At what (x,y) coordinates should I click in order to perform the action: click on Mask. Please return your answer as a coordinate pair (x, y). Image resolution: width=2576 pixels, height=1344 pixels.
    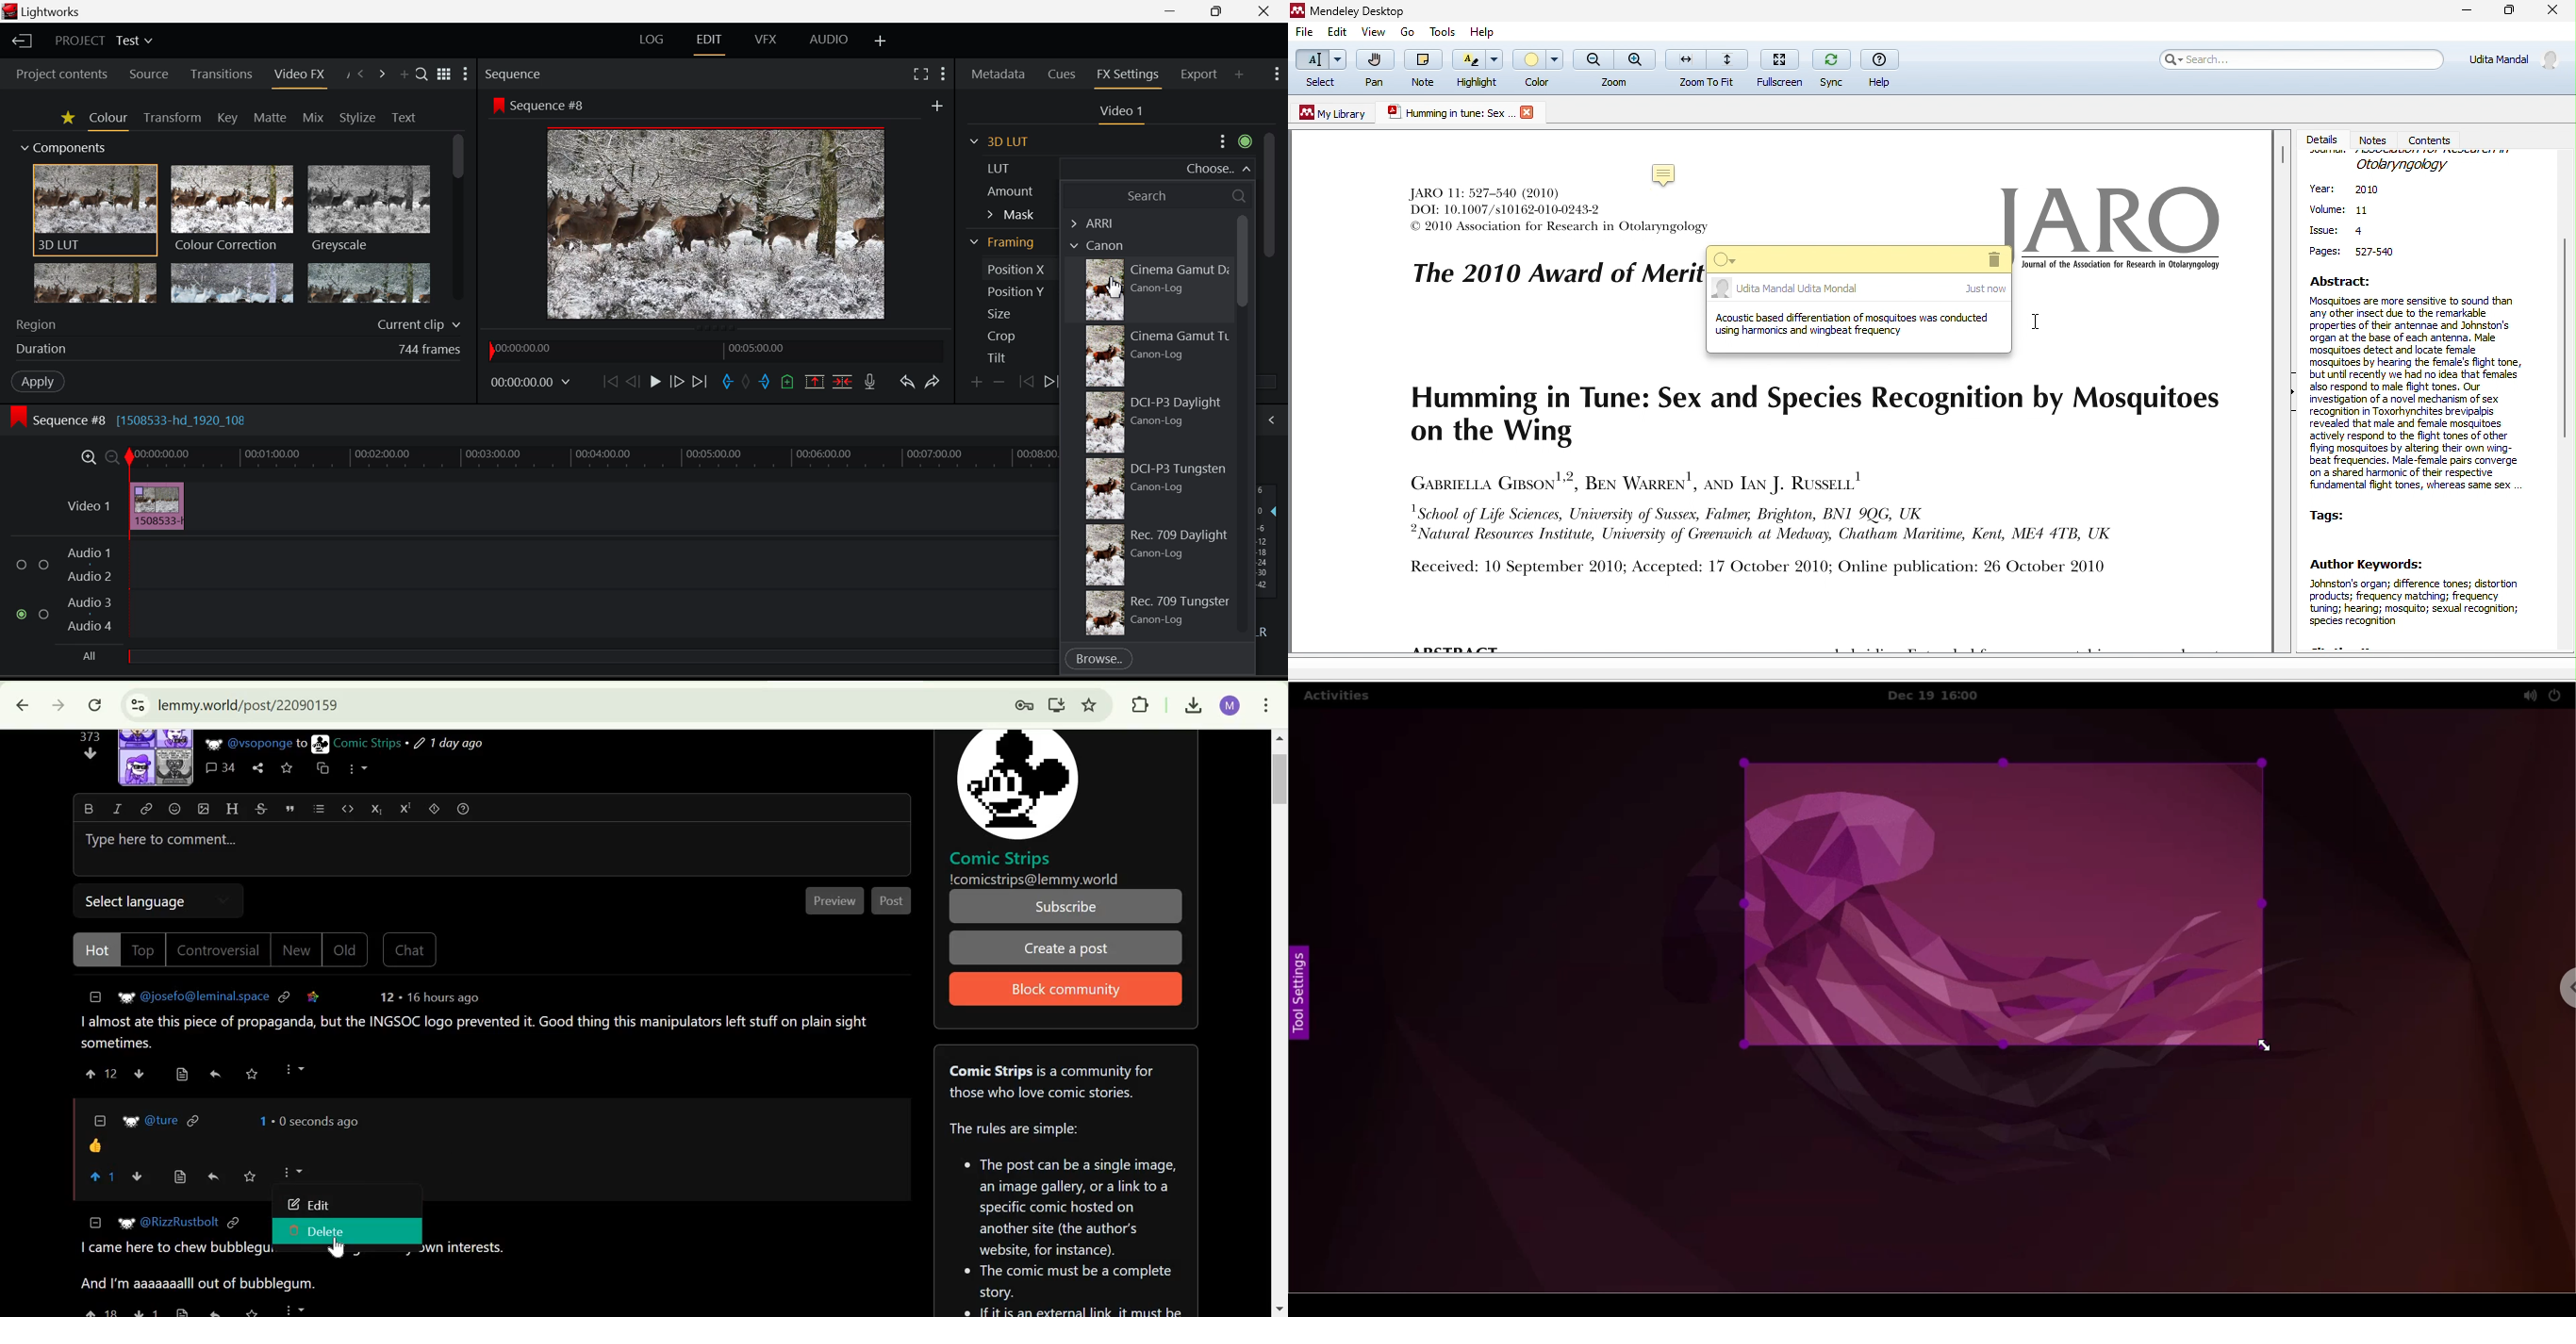
    Looking at the image, I should click on (1010, 216).